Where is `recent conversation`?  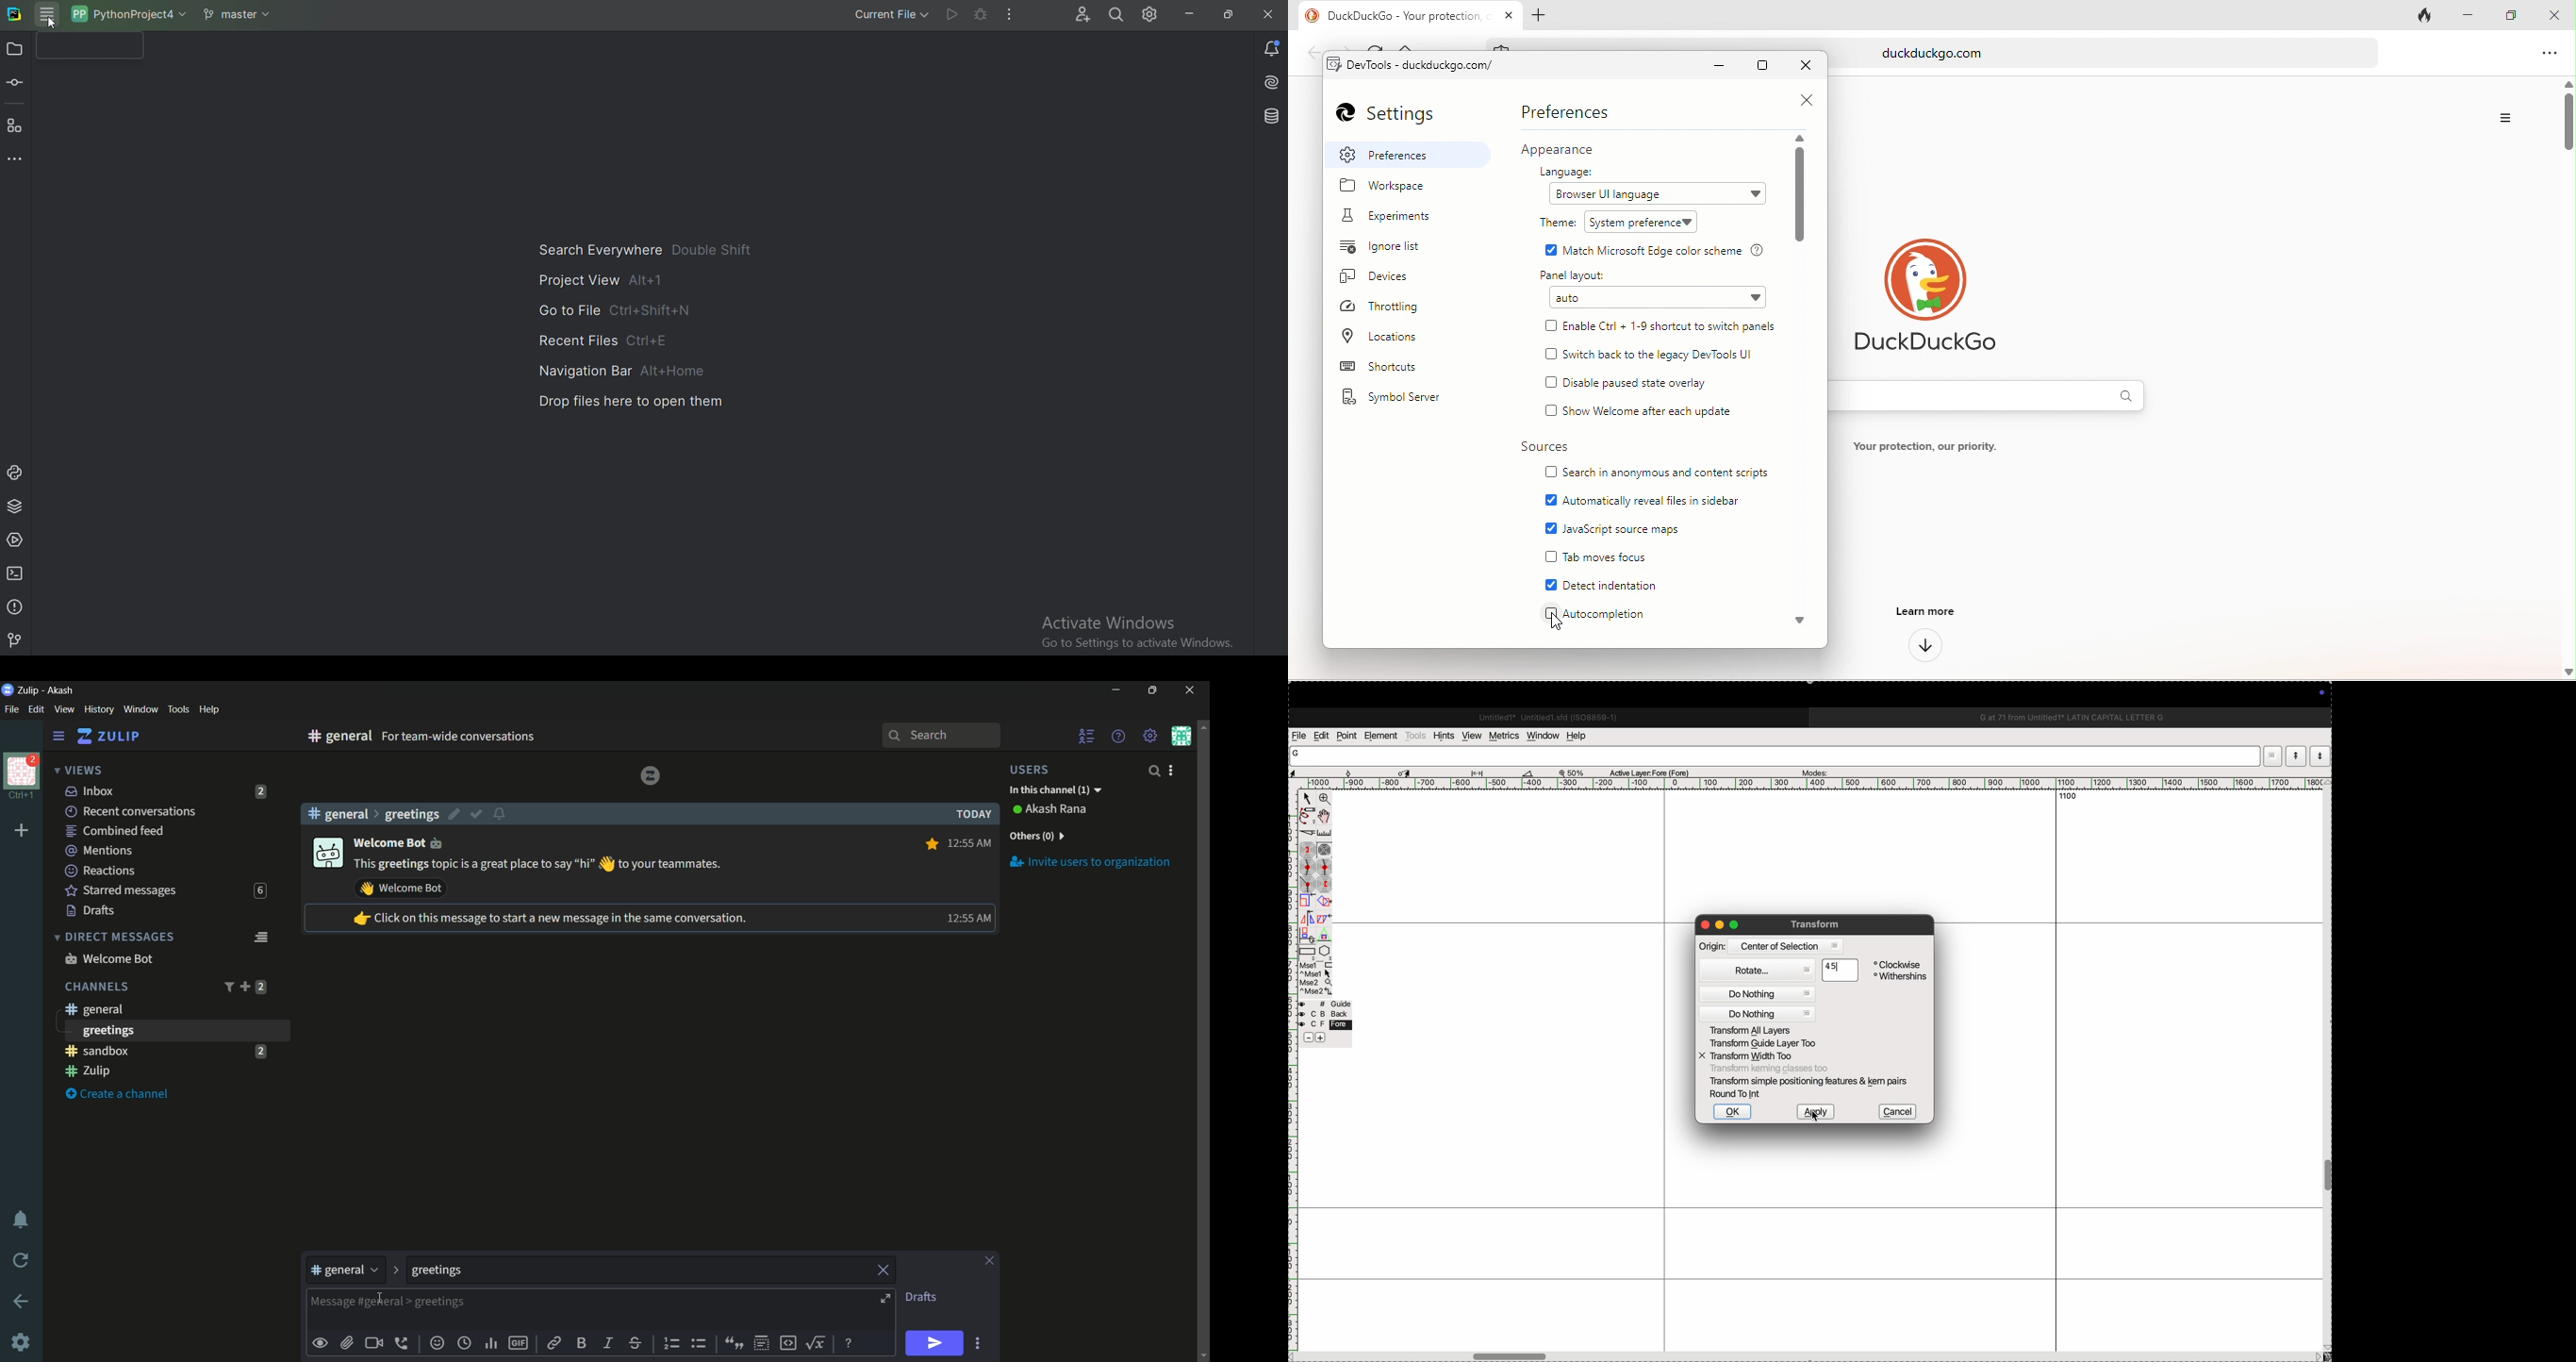
recent conversation is located at coordinates (132, 812).